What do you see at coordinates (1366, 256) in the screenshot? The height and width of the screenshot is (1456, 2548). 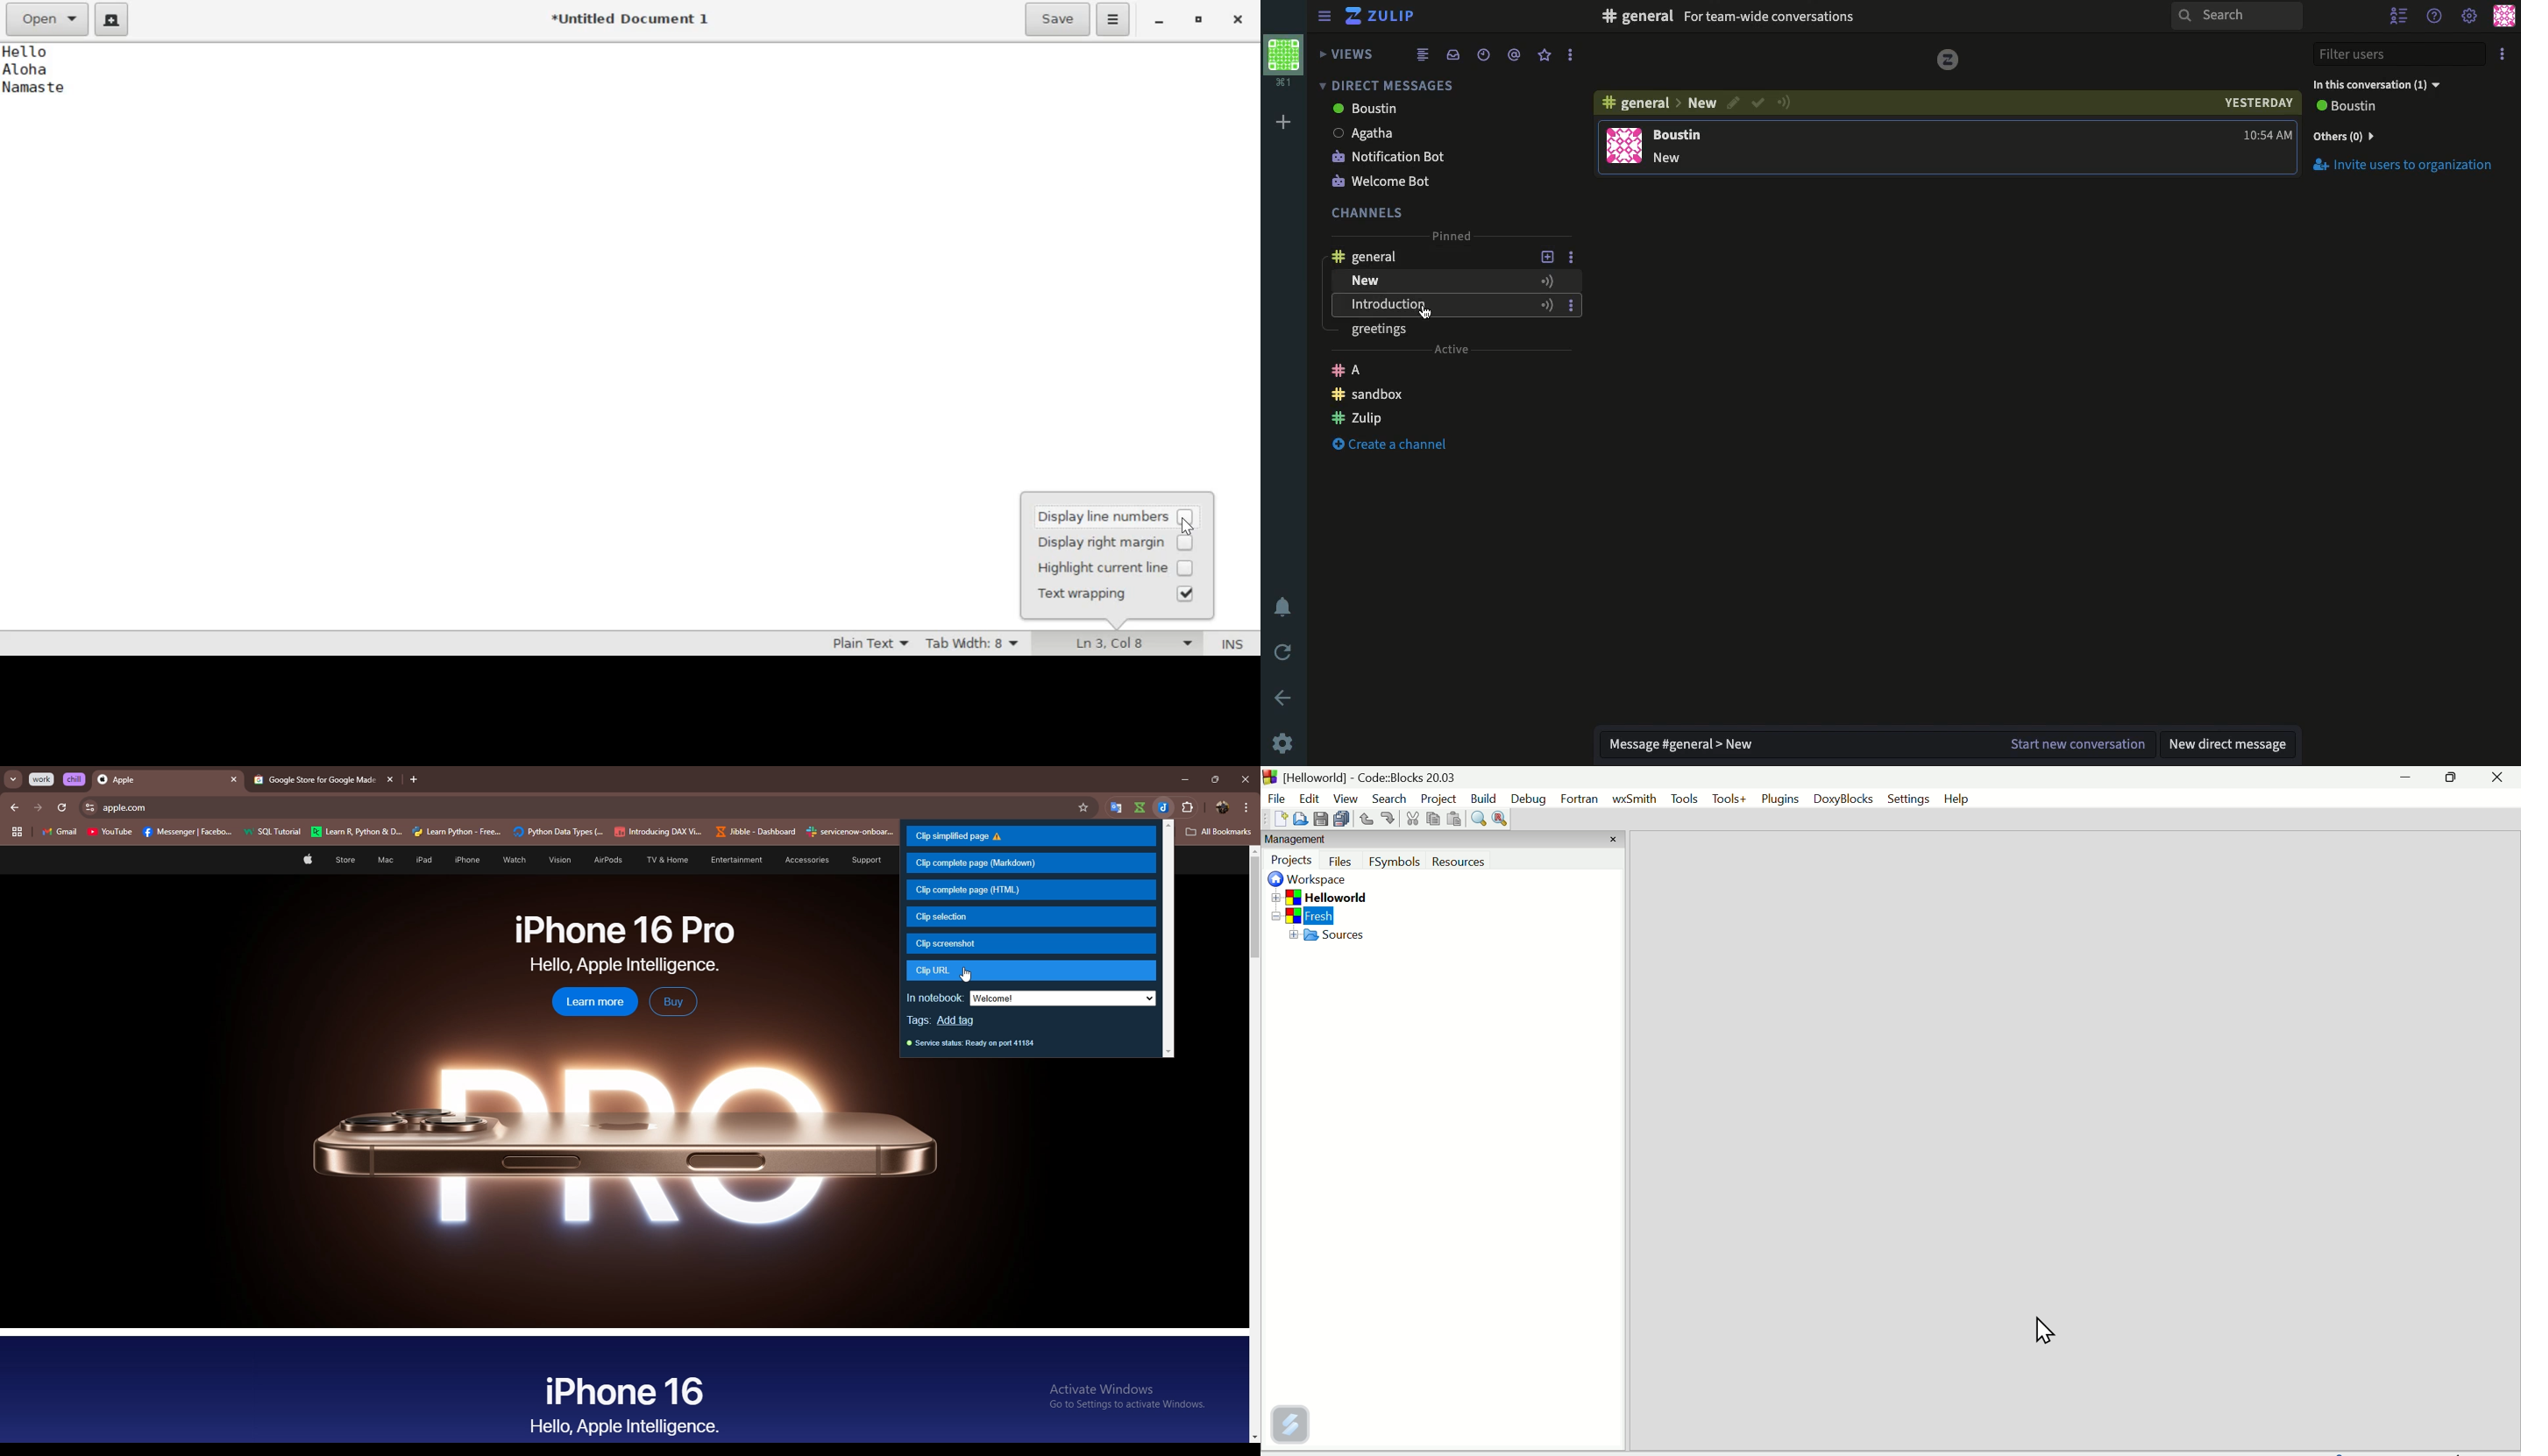 I see `General` at bounding box center [1366, 256].